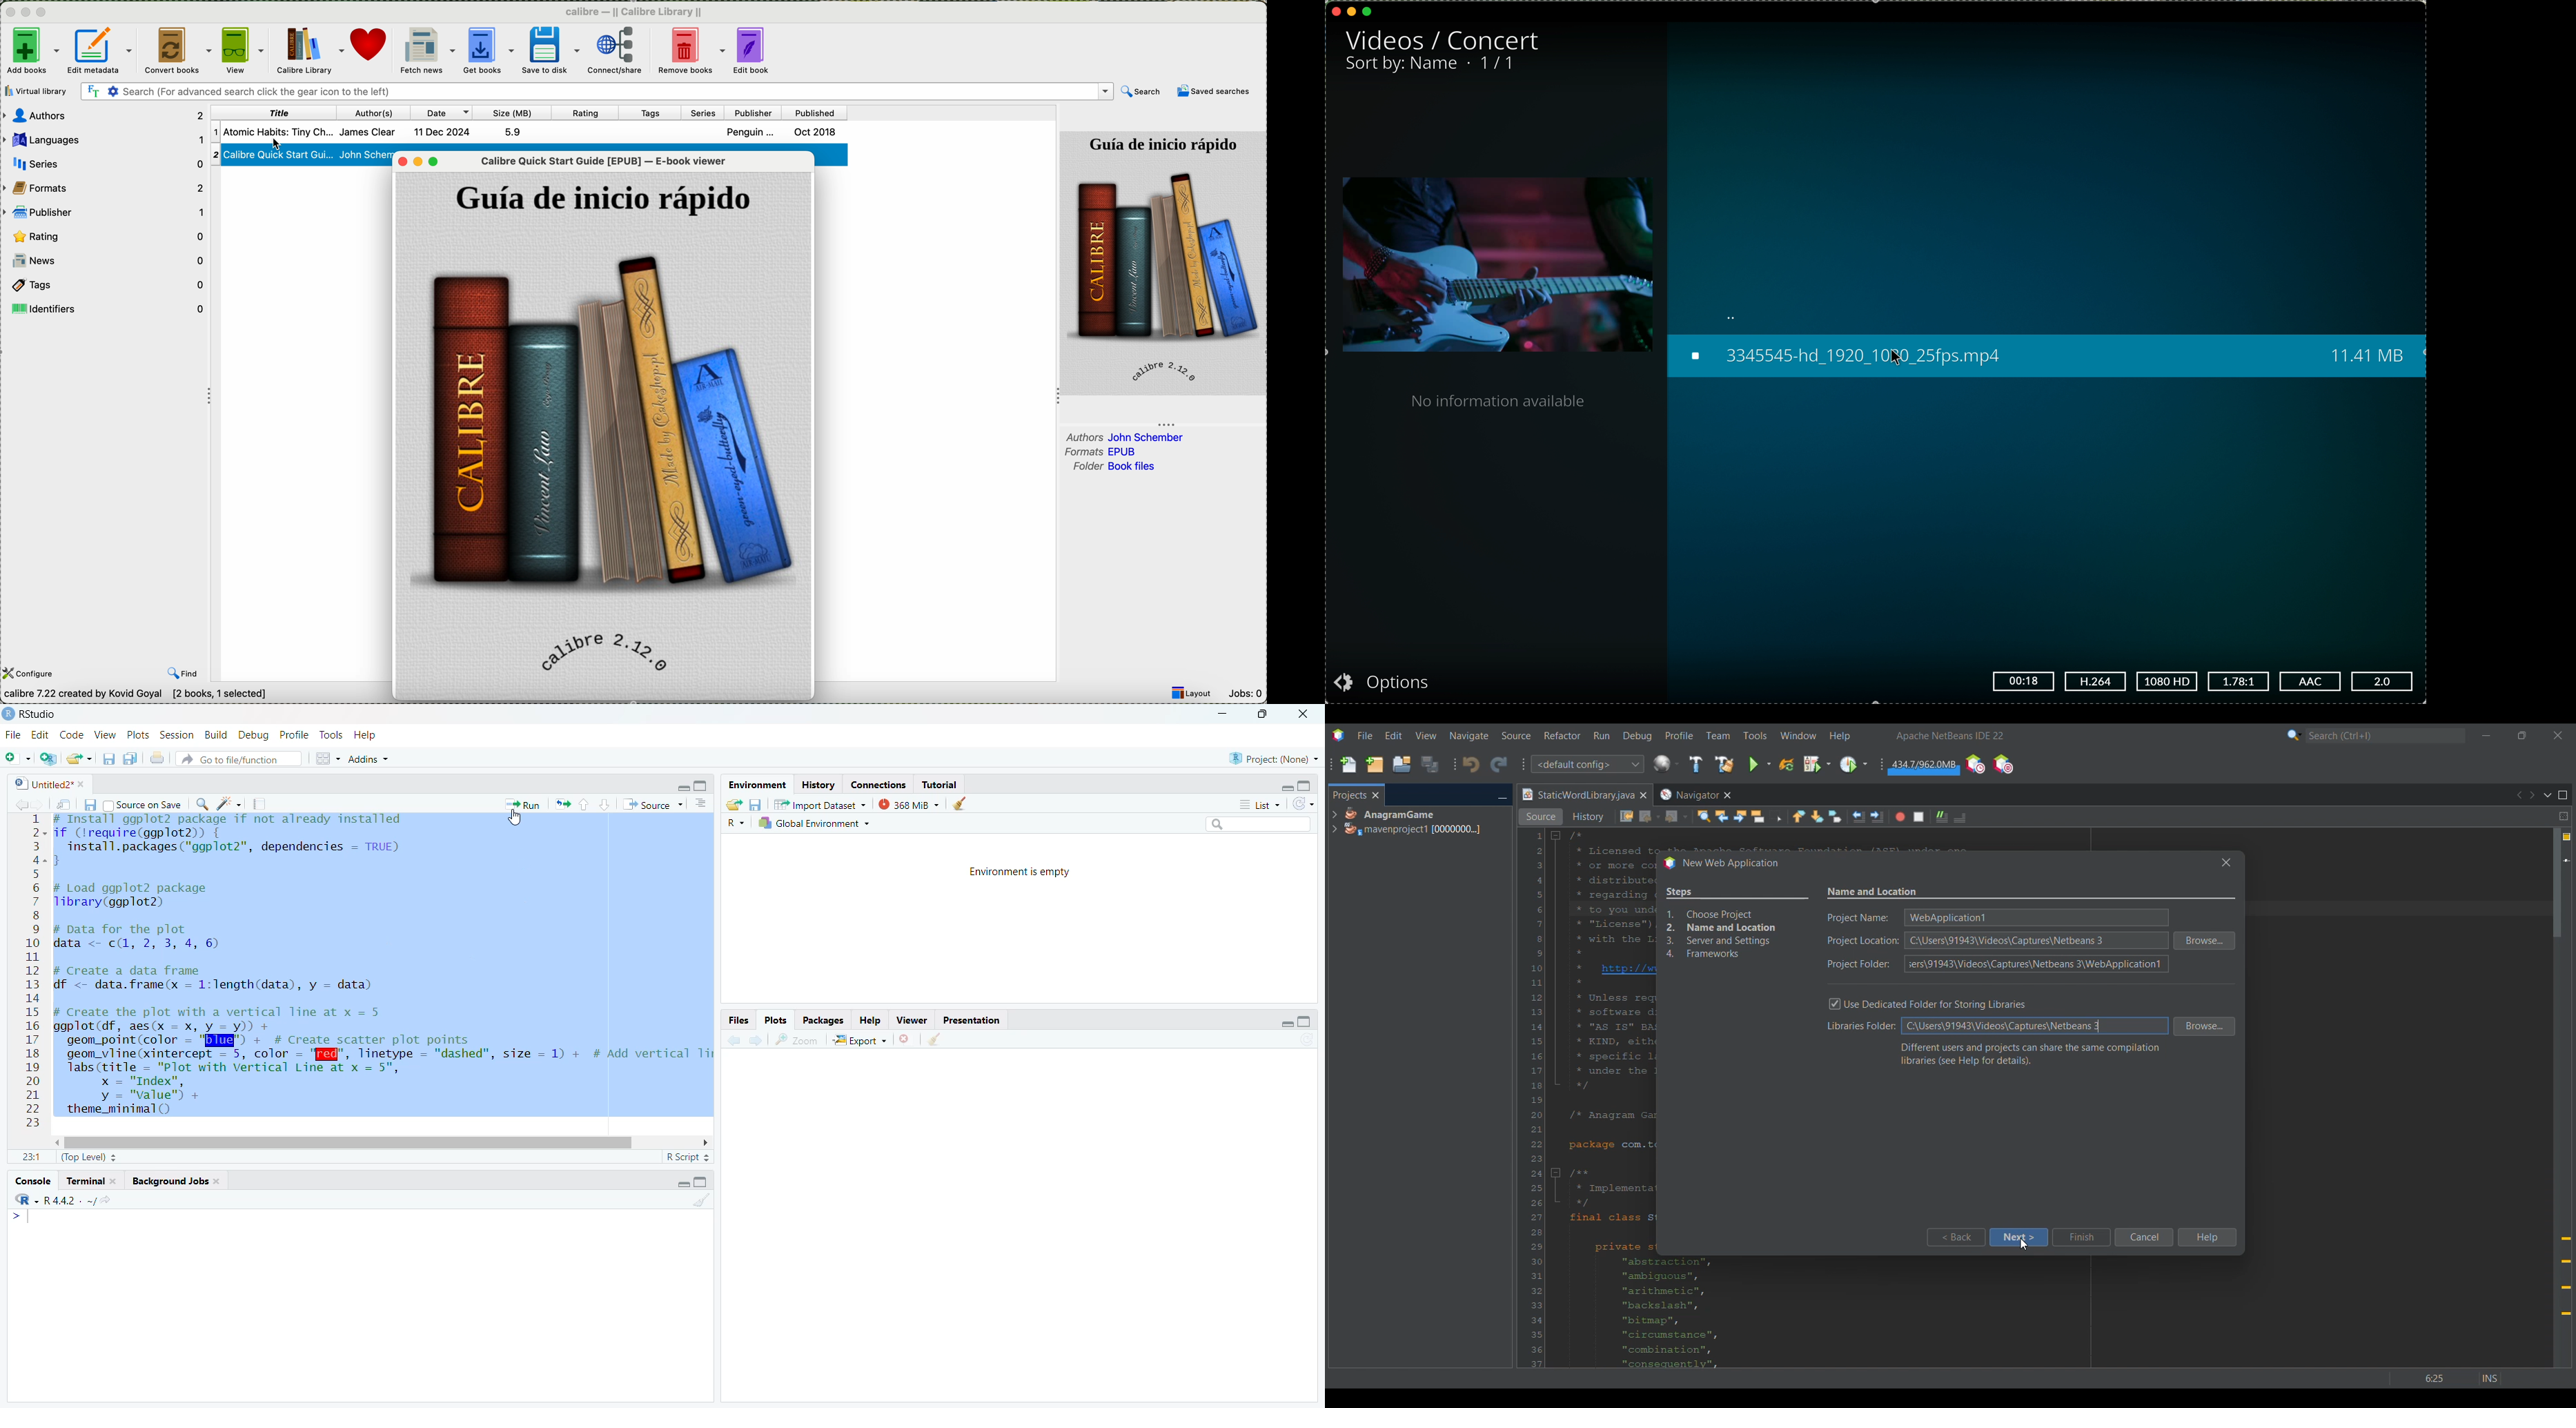 The image size is (2576, 1428). I want to click on donate, so click(371, 49).